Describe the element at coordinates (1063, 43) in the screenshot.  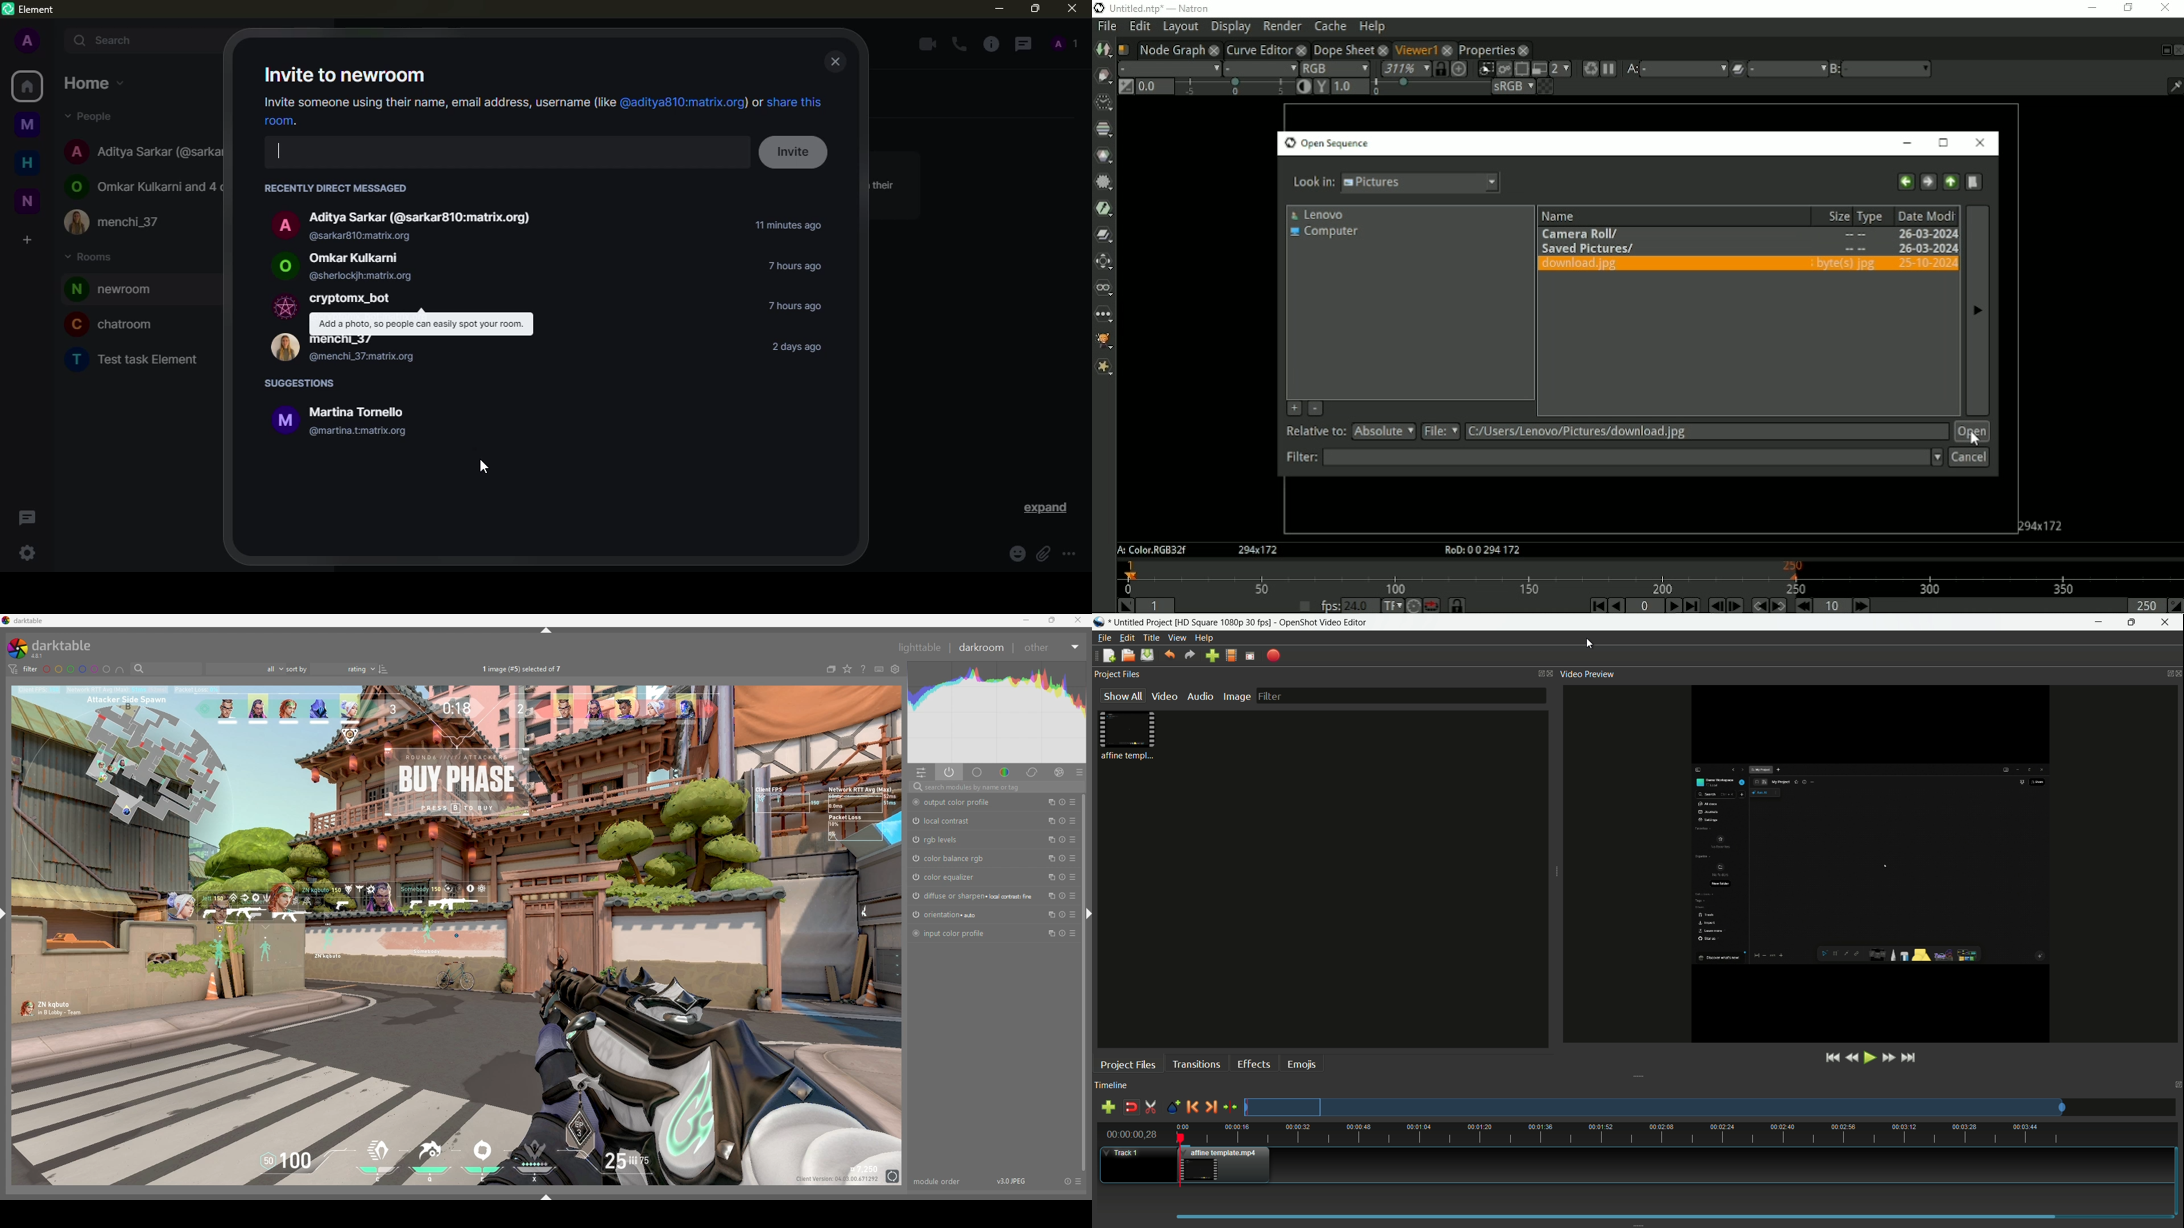
I see `people` at that location.